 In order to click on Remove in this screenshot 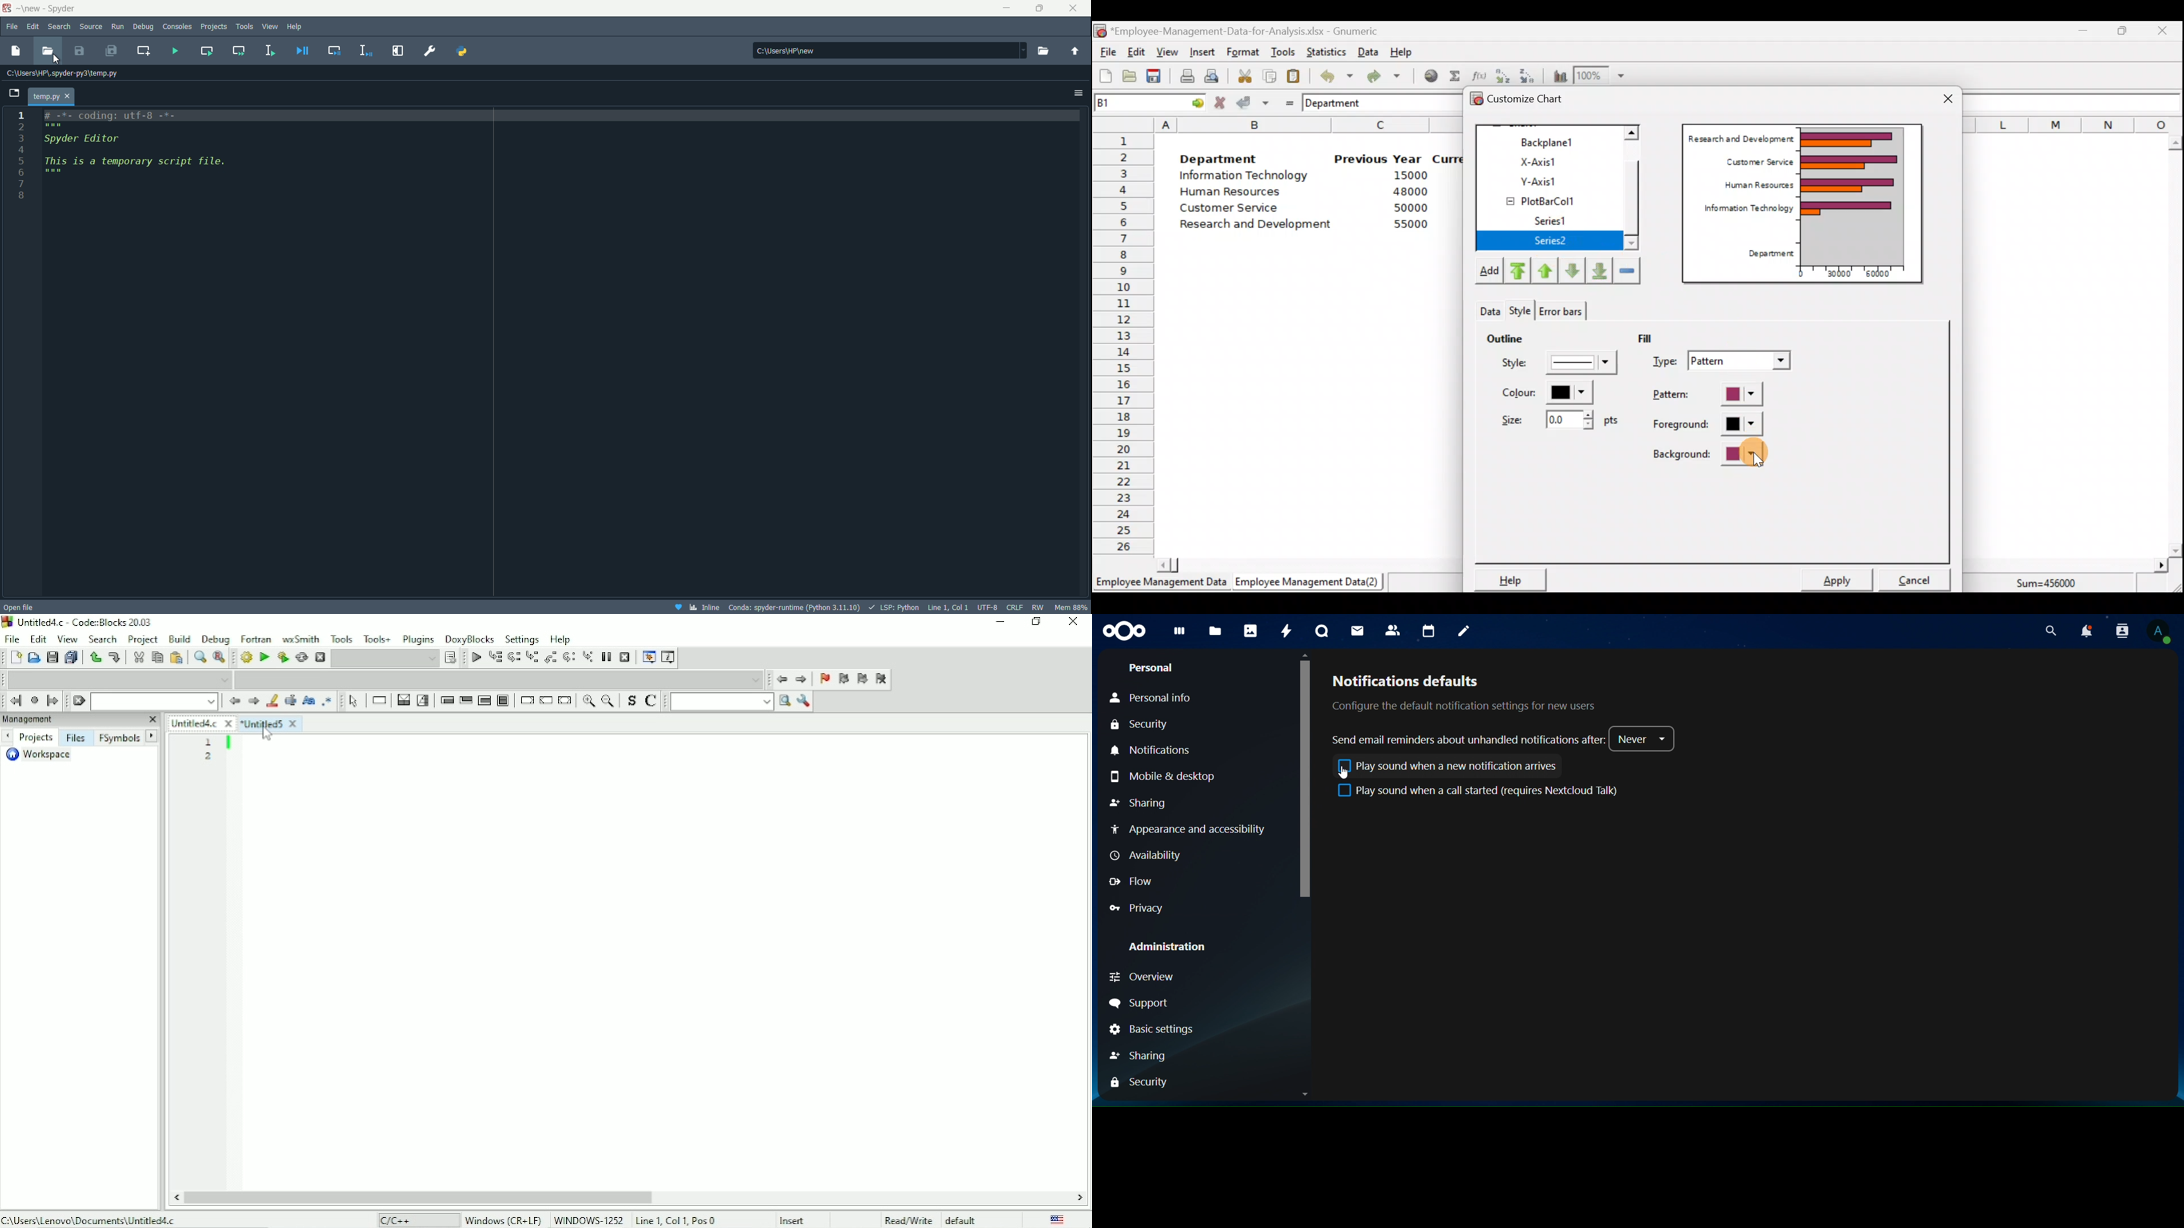, I will do `click(1627, 269)`.